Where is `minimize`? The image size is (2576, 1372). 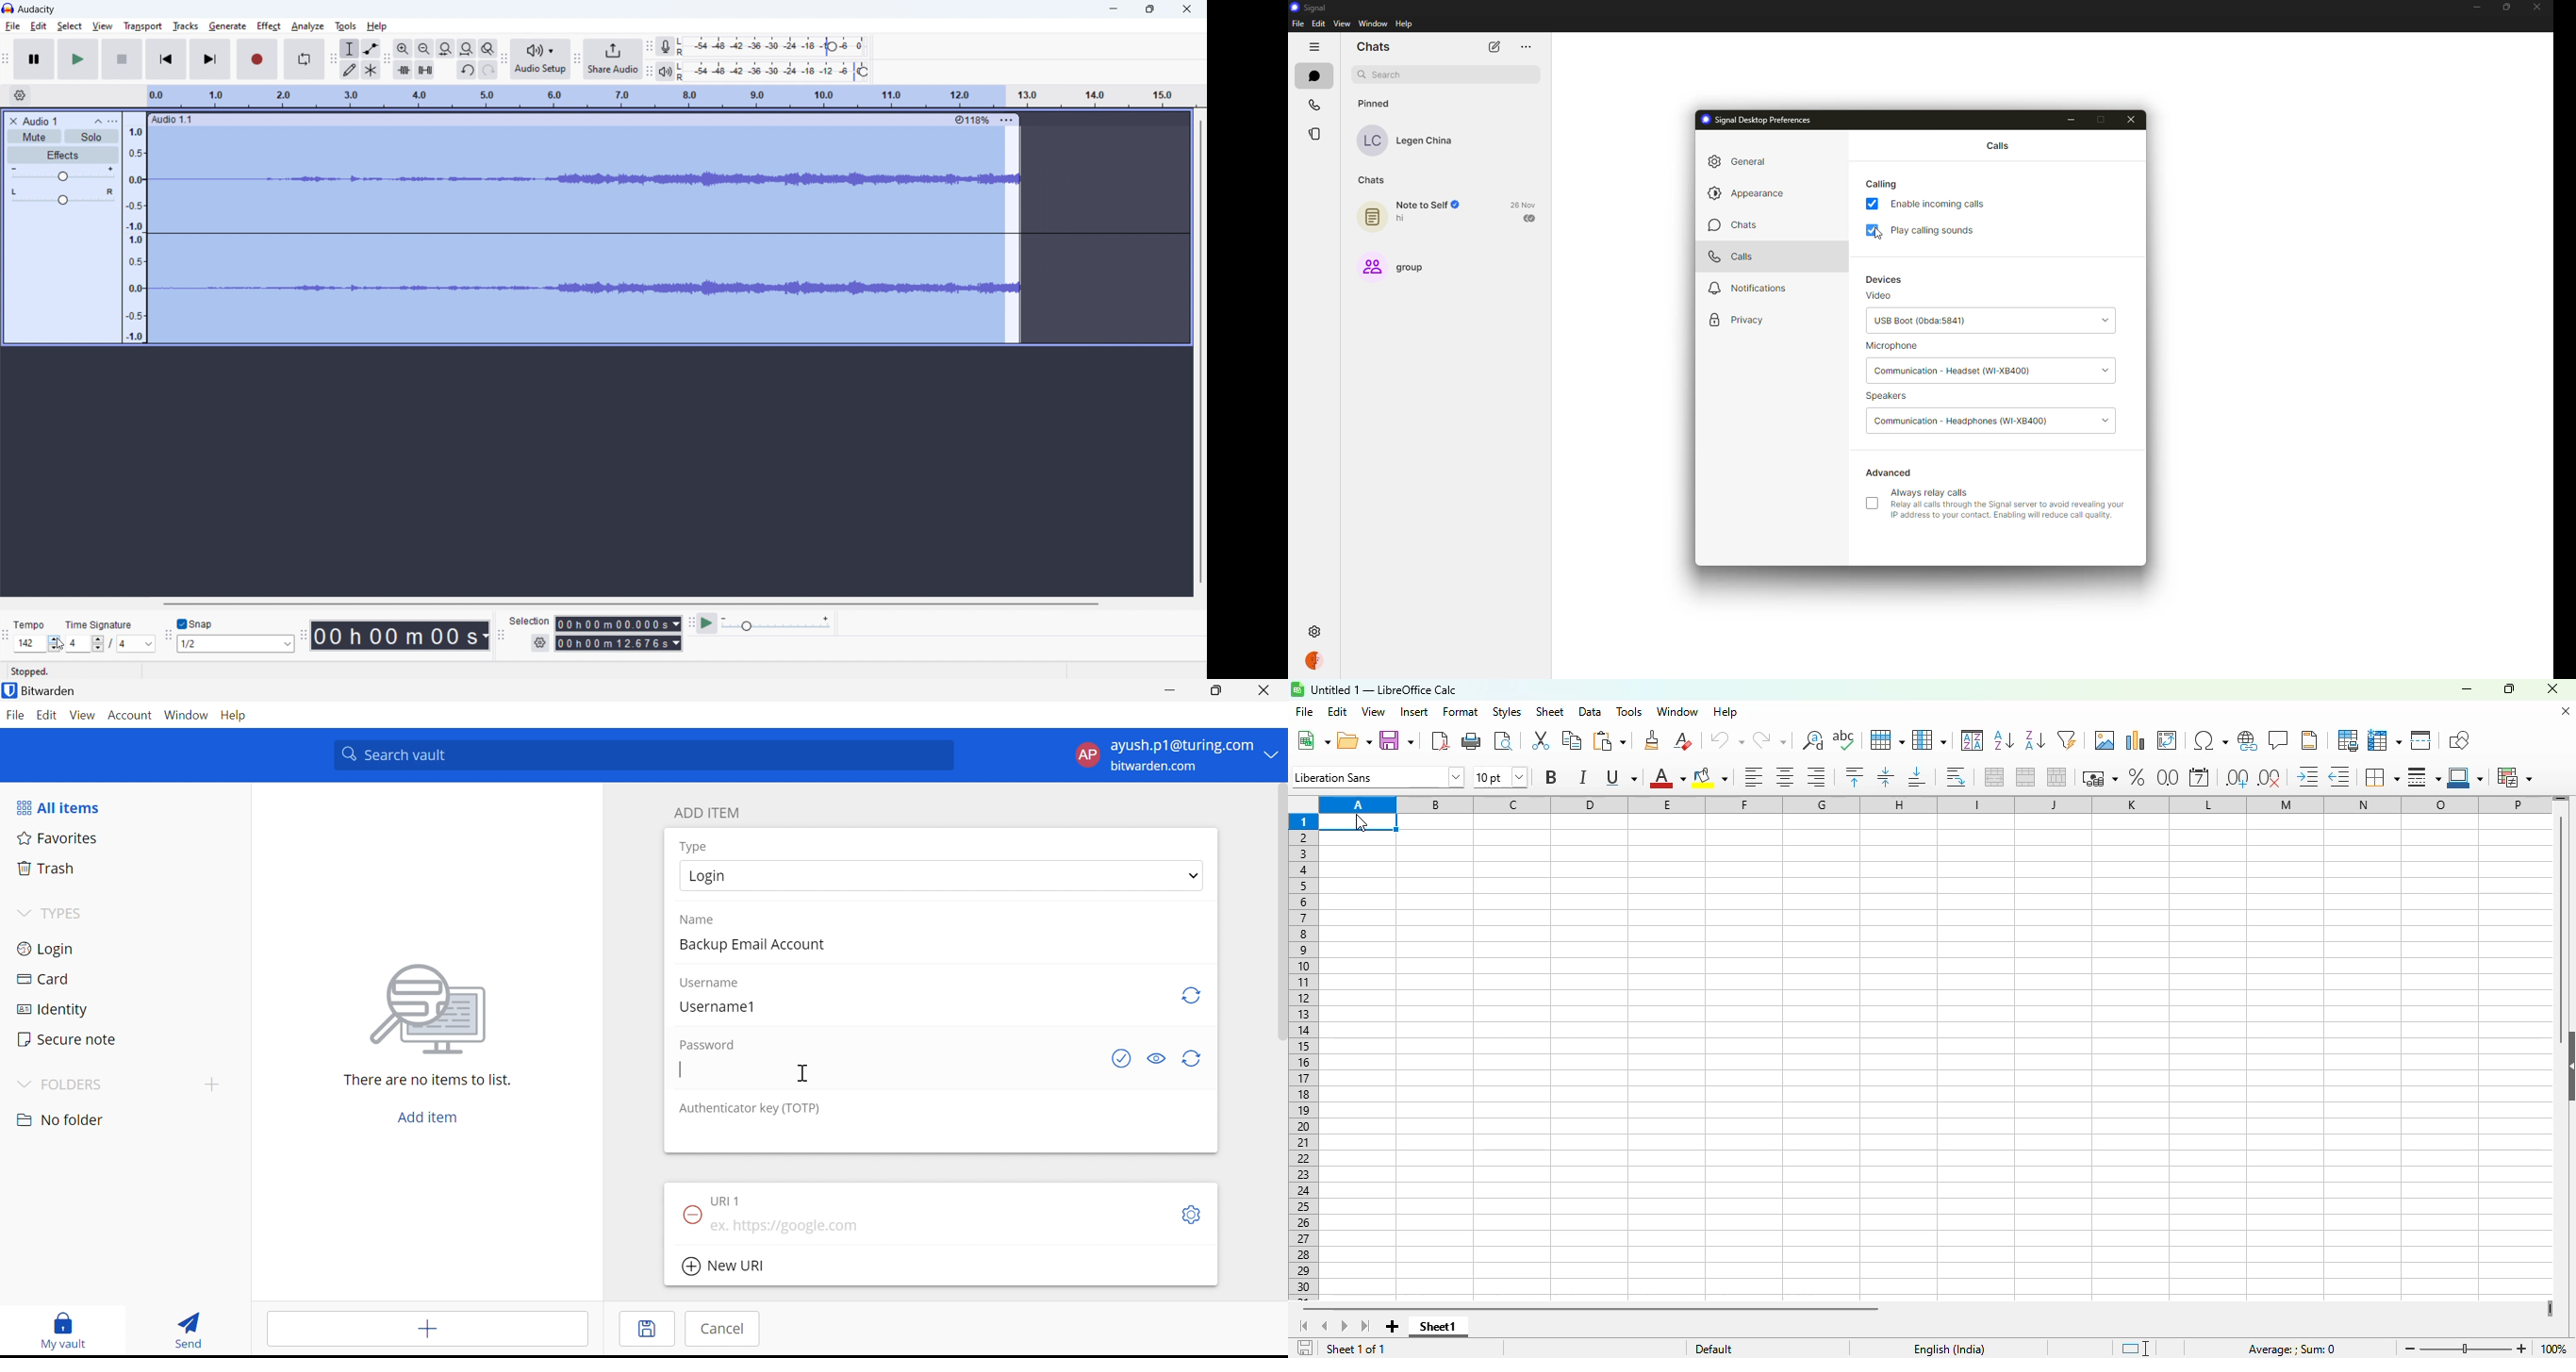 minimize is located at coordinates (2466, 688).